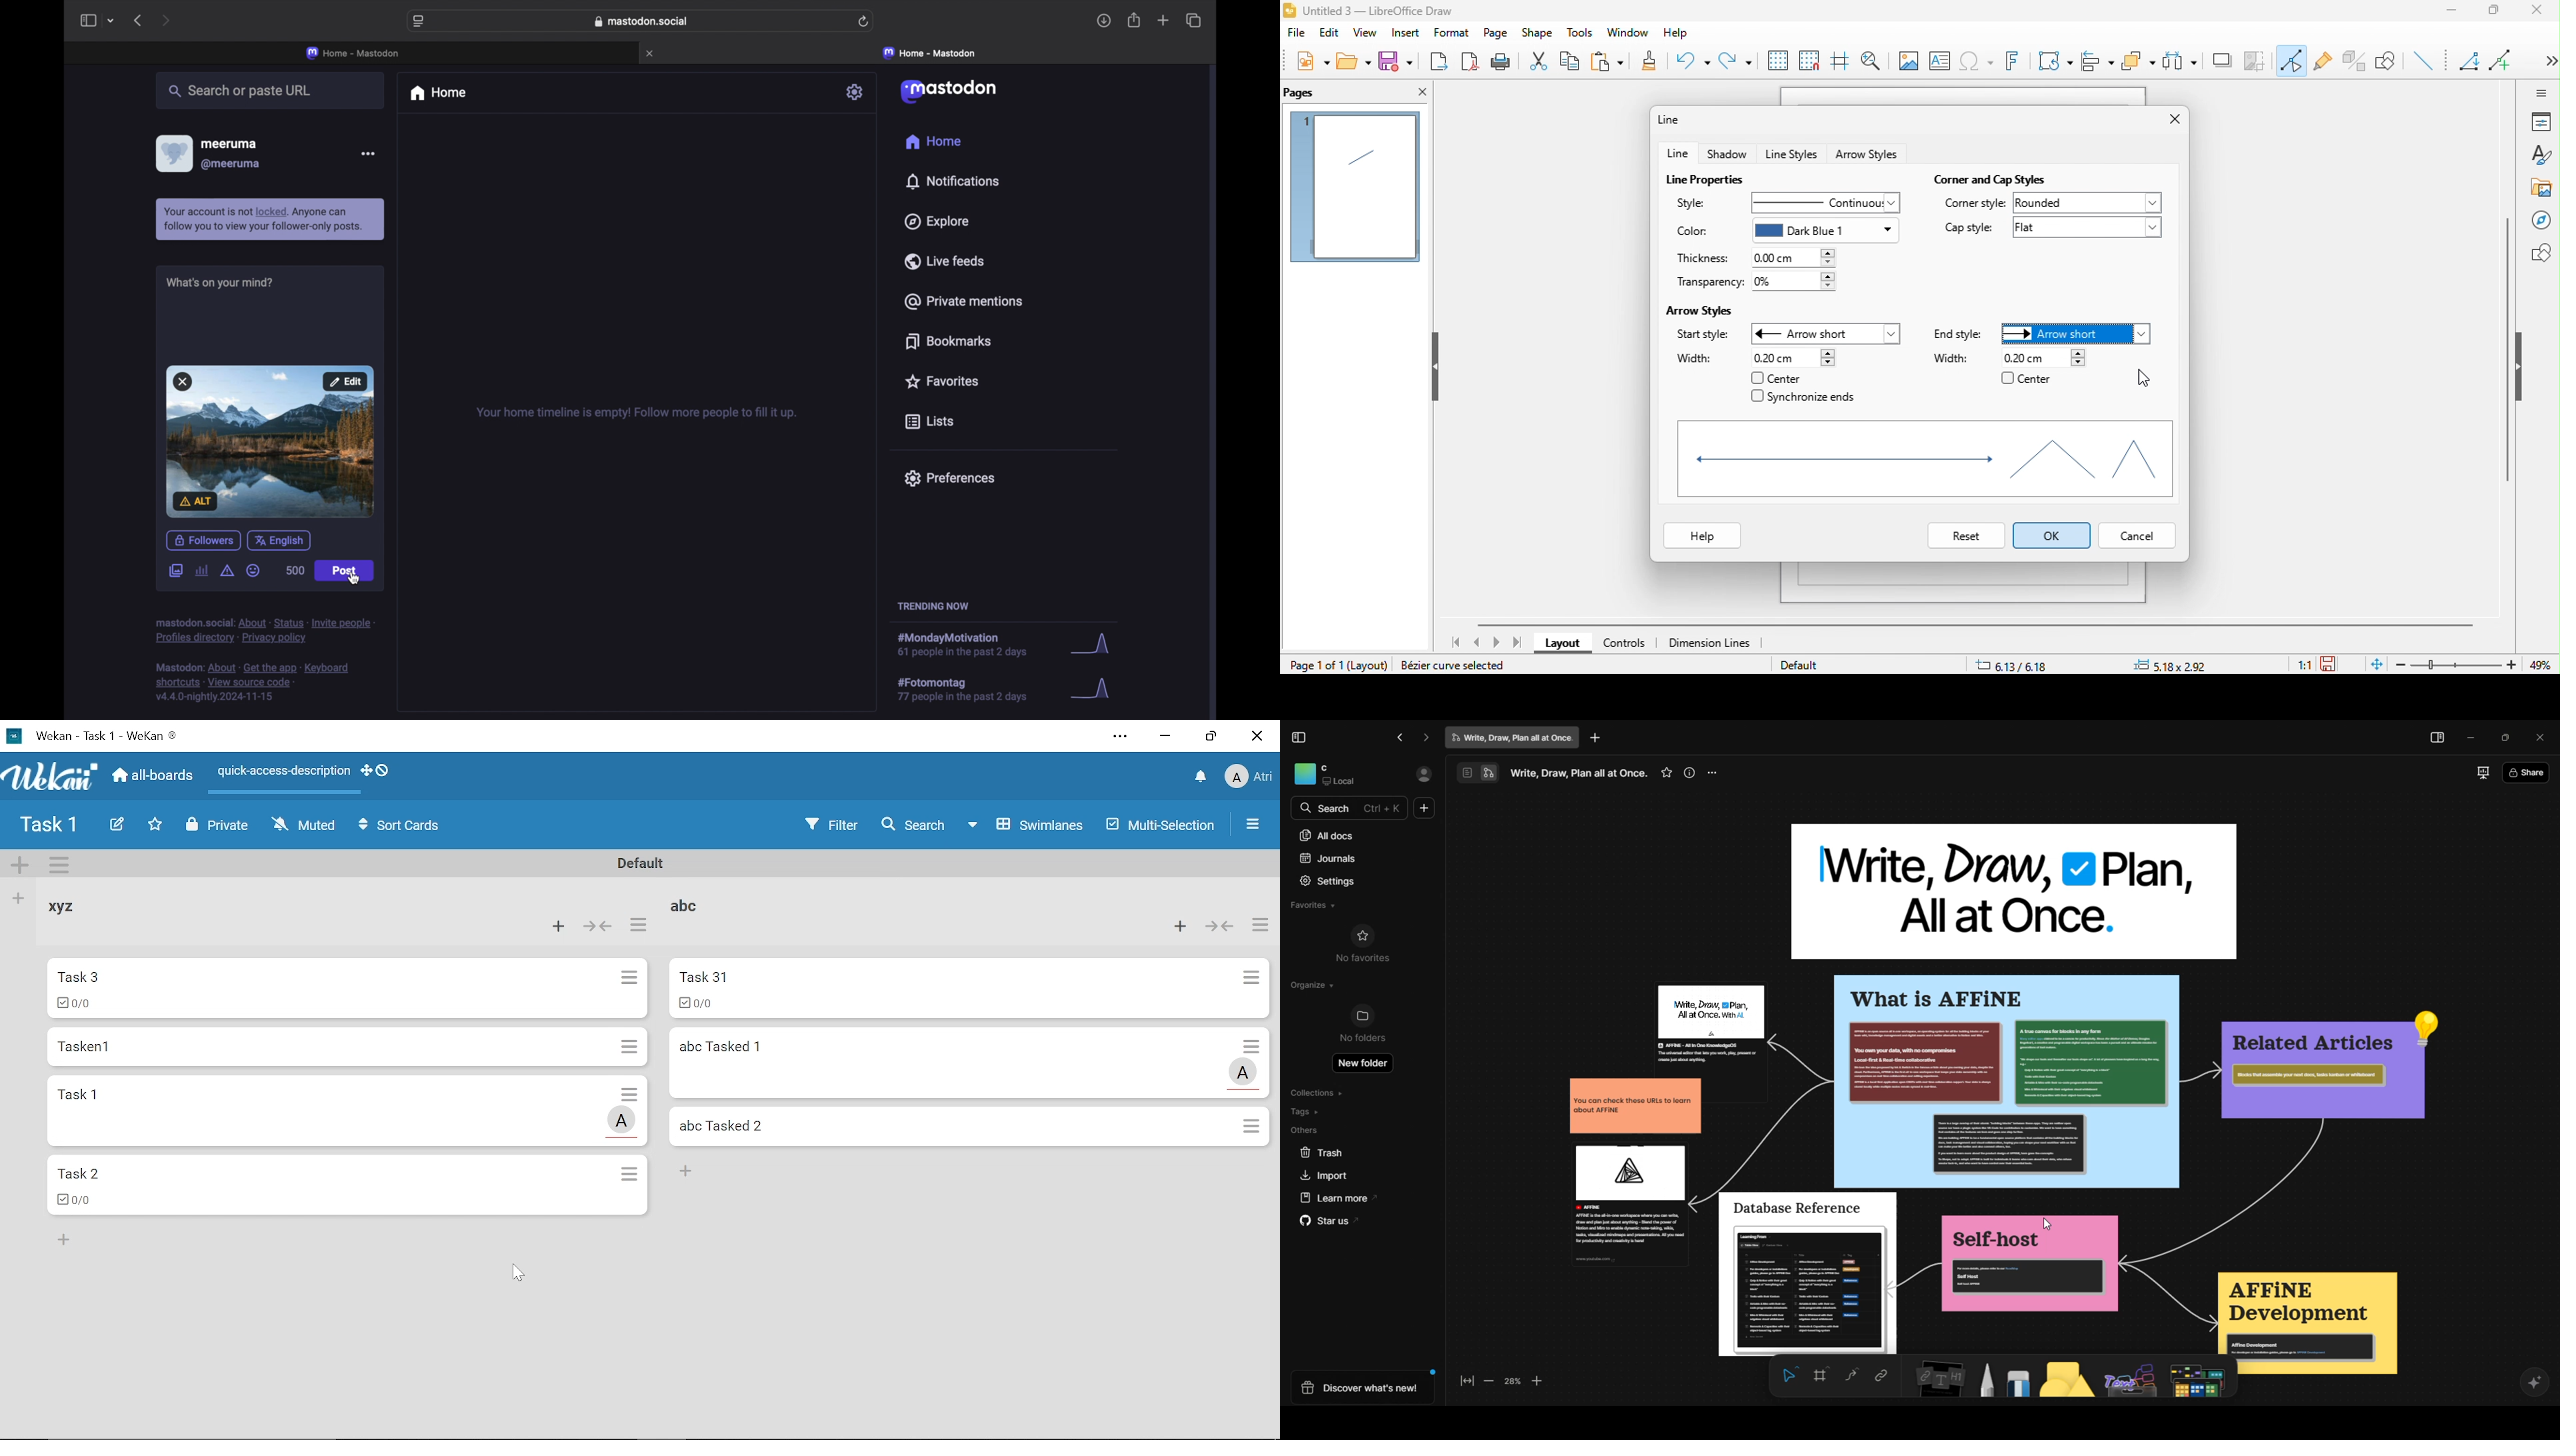 The image size is (2576, 1456). What do you see at coordinates (1791, 359) in the screenshot?
I see `0.20 cm` at bounding box center [1791, 359].